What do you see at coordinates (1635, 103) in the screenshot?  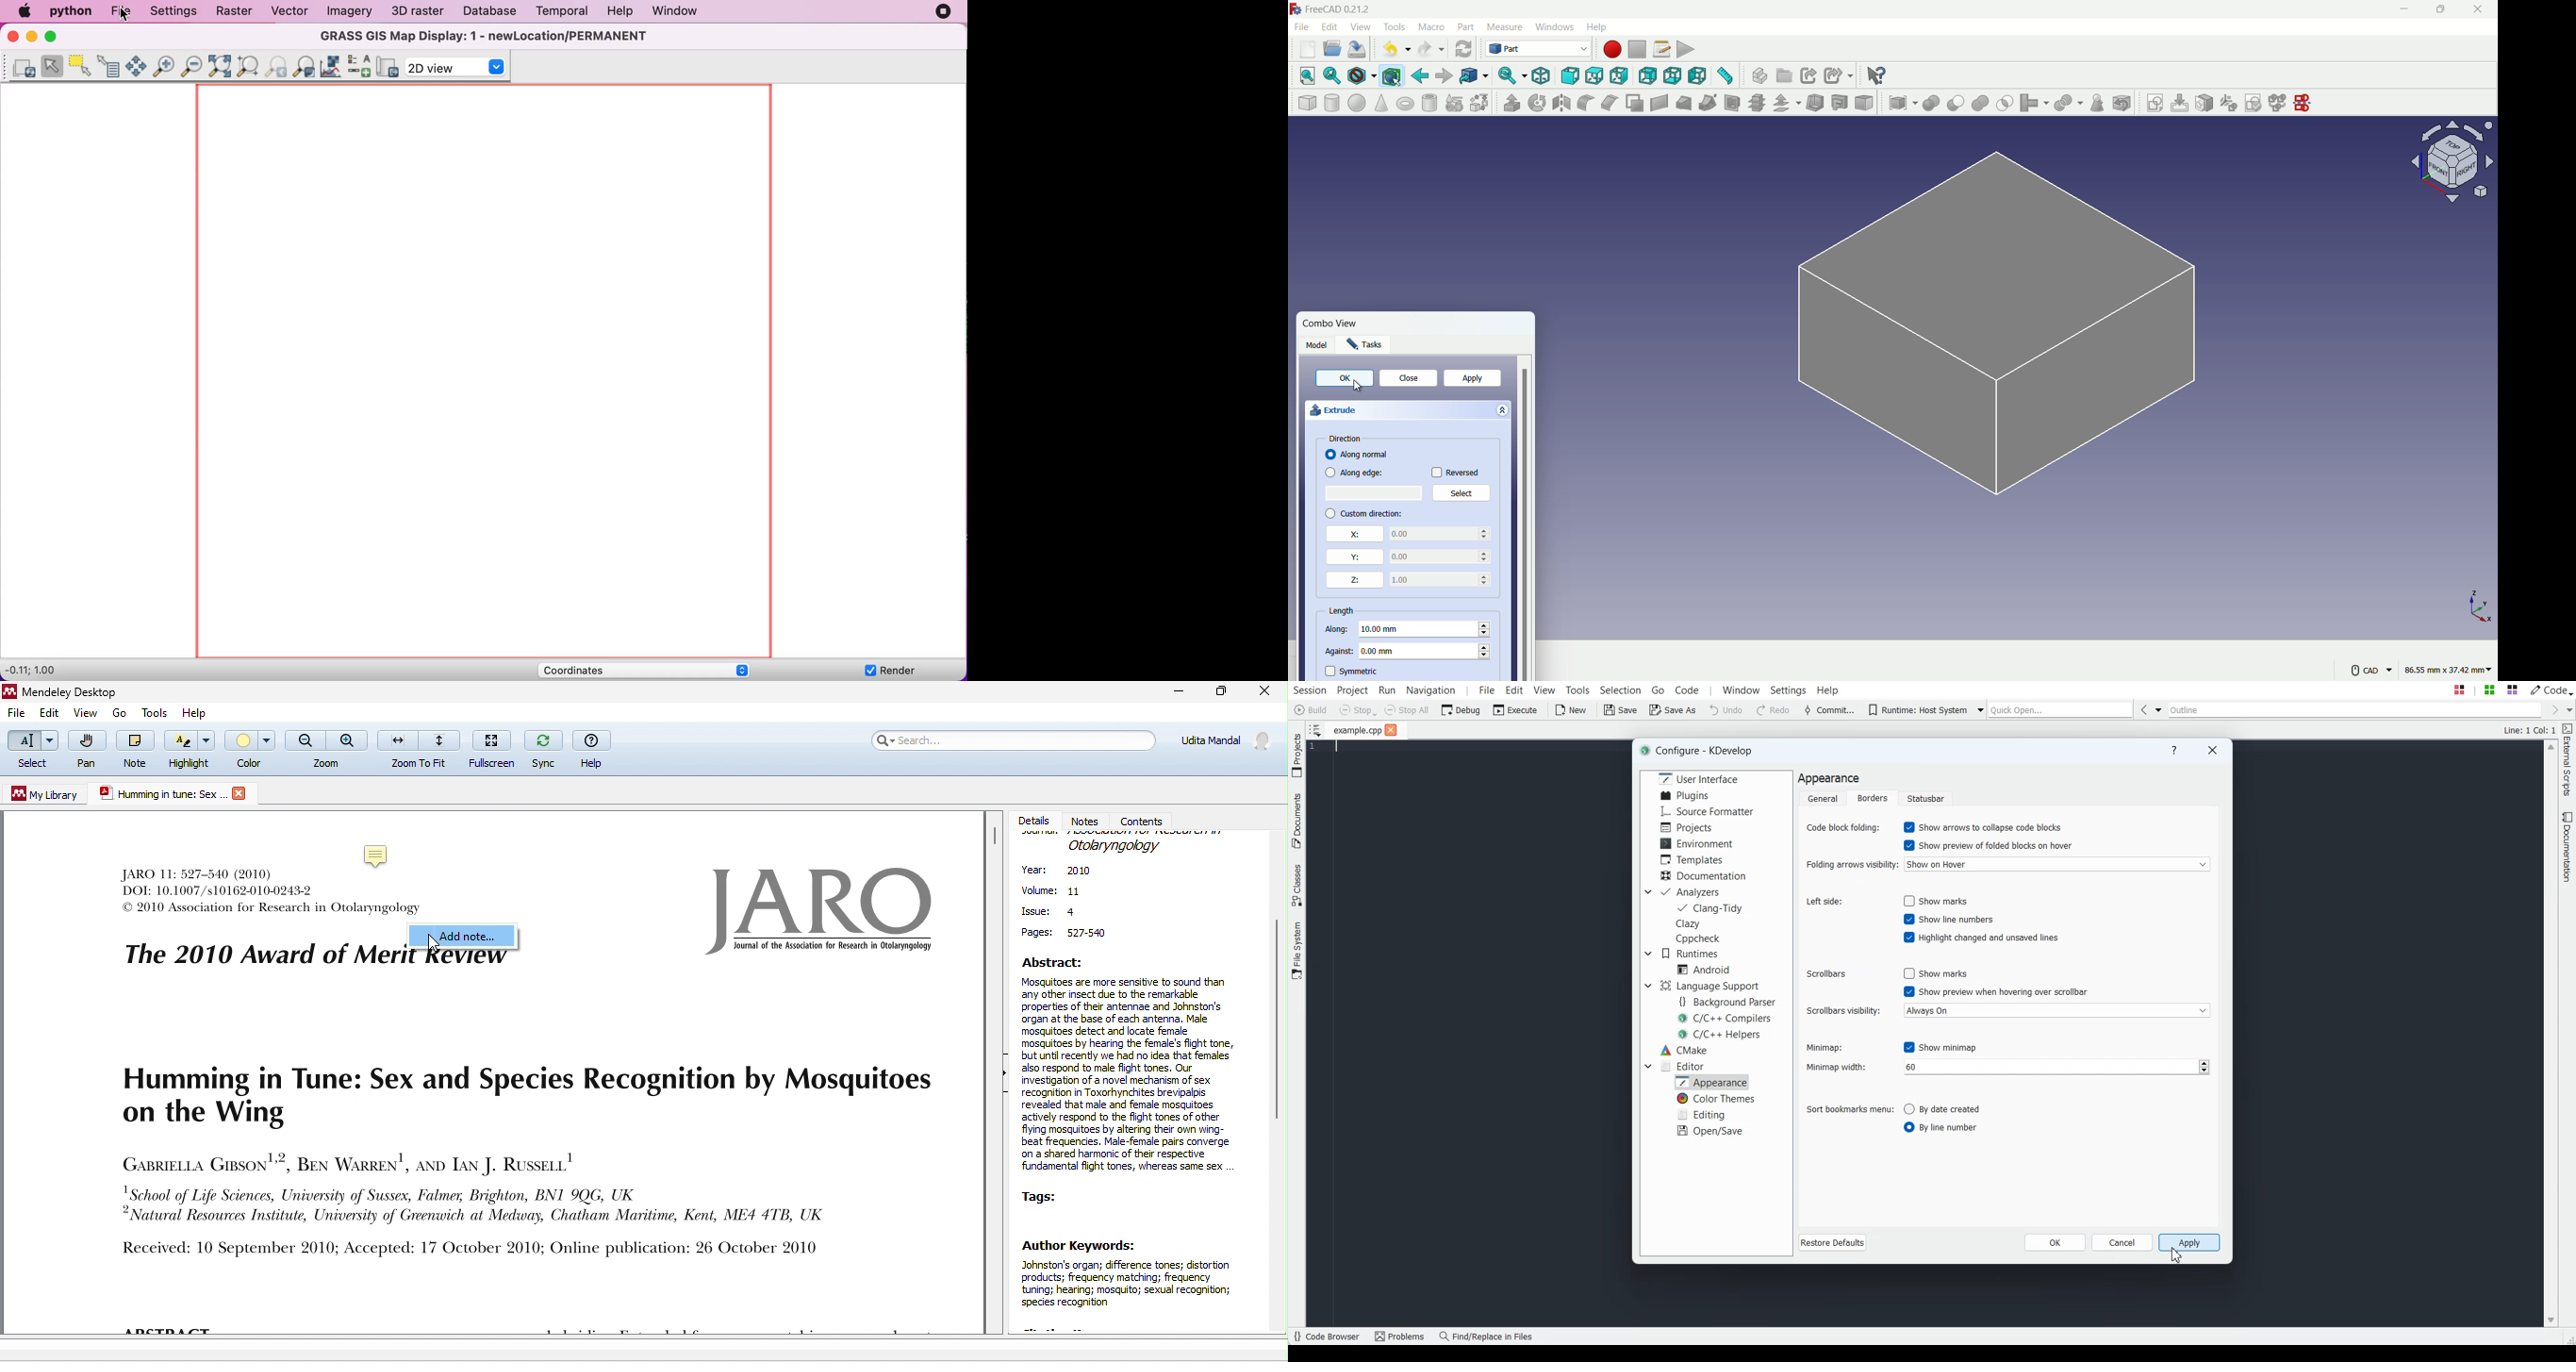 I see `make face from wires` at bounding box center [1635, 103].